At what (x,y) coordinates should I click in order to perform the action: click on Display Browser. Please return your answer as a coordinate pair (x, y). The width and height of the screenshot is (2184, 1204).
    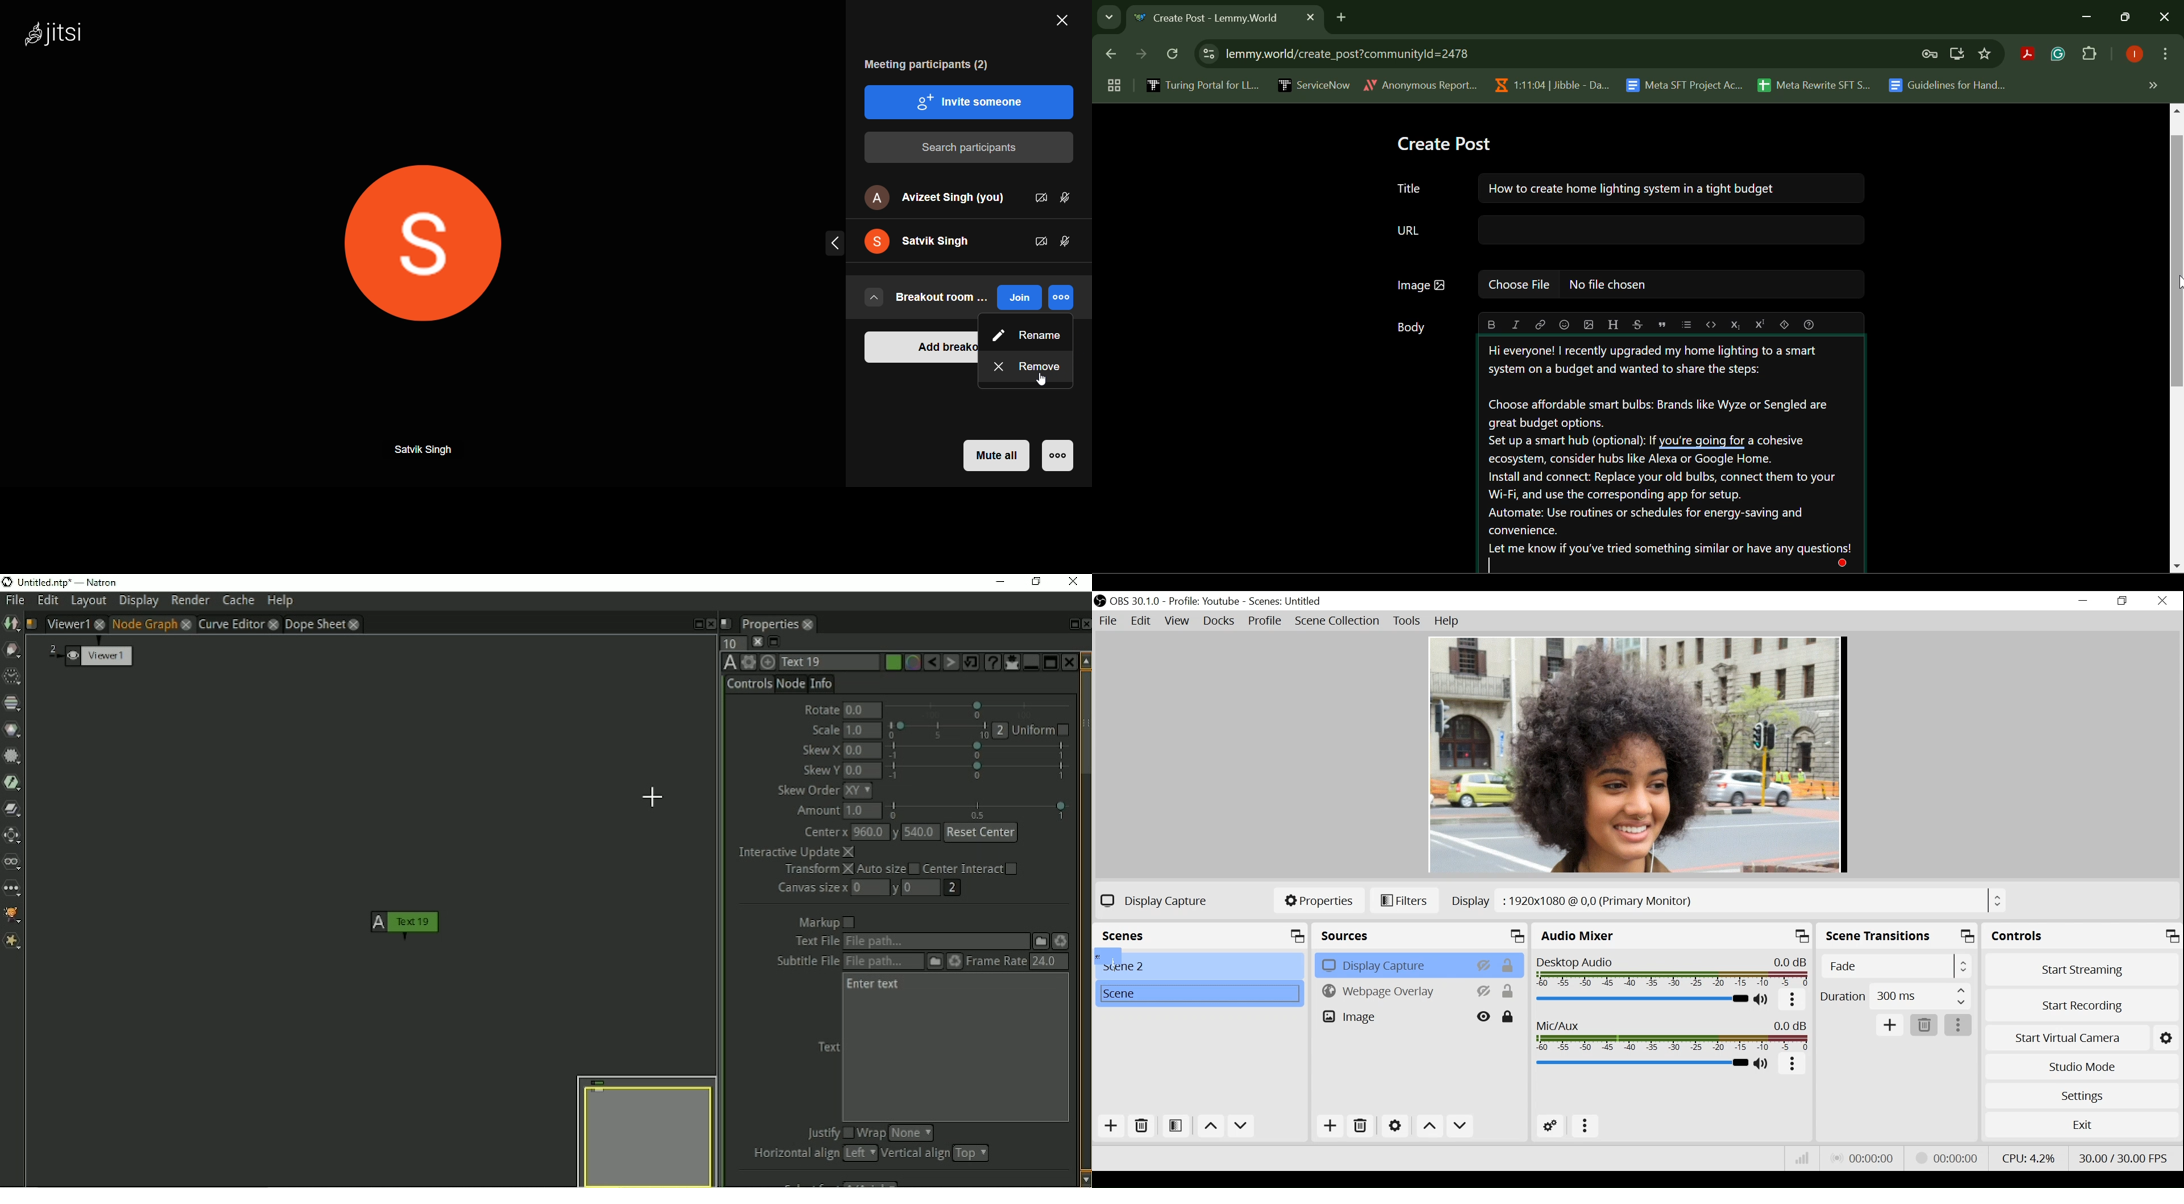
    Looking at the image, I should click on (1728, 900).